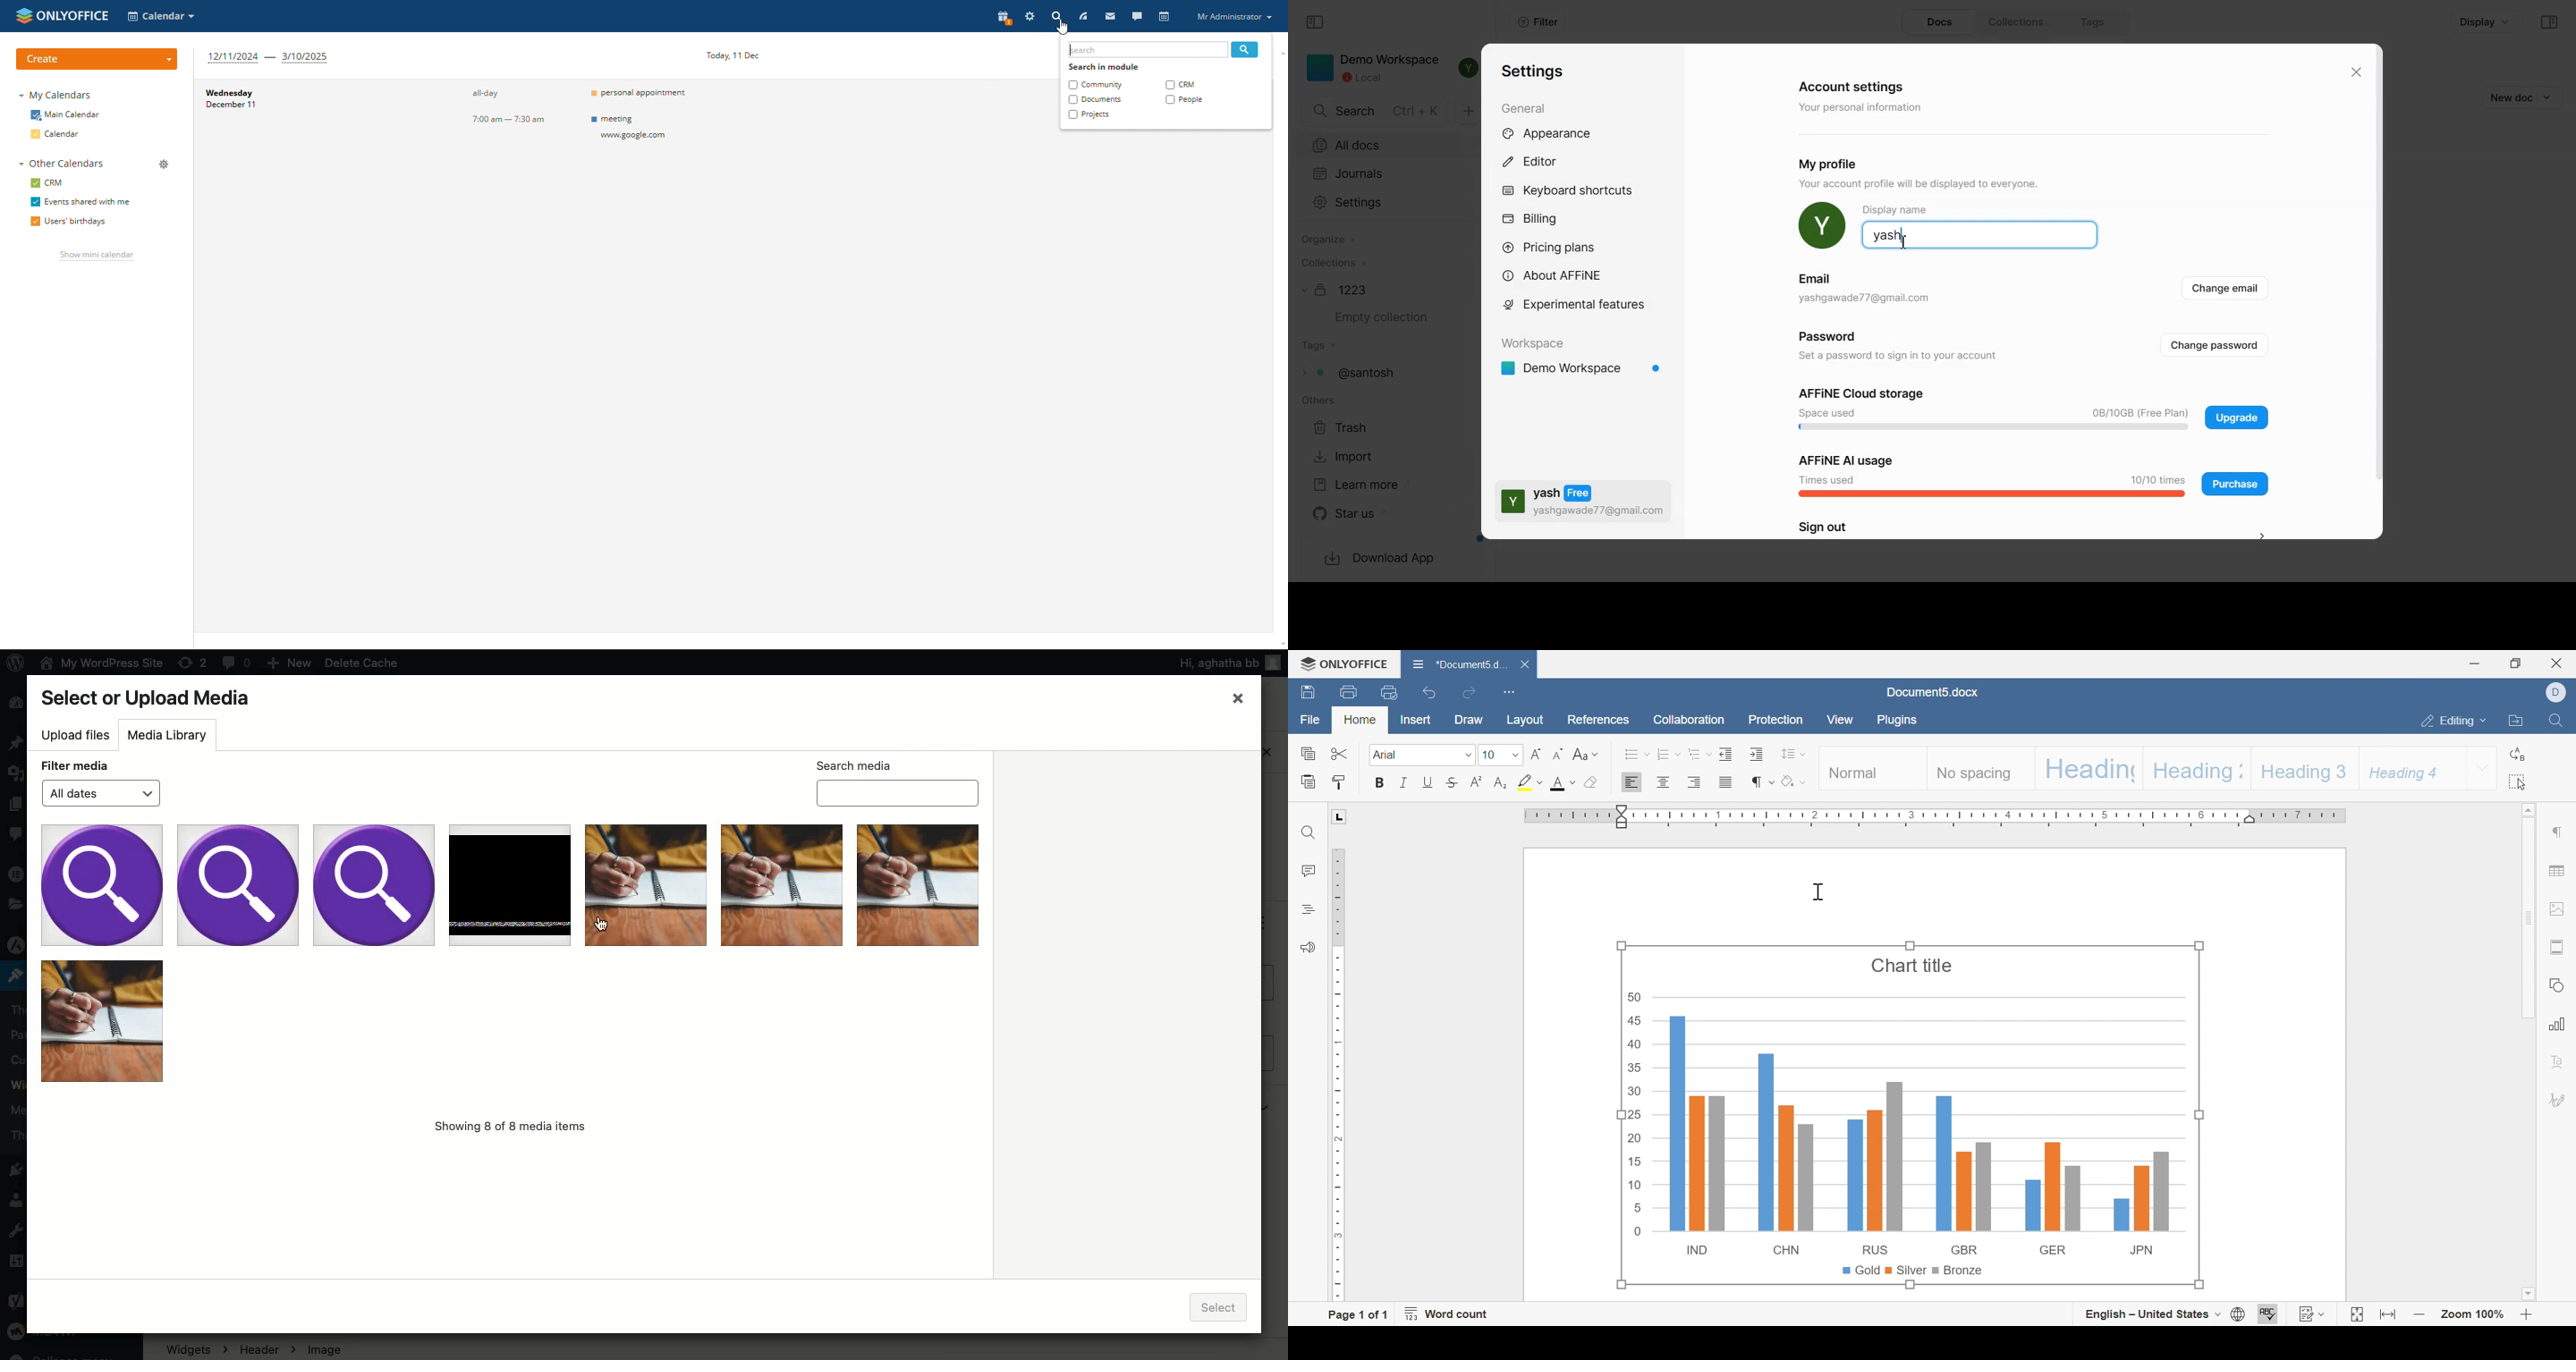 This screenshot has height=1372, width=2576. Describe the element at coordinates (2557, 871) in the screenshot. I see `table settings` at that location.